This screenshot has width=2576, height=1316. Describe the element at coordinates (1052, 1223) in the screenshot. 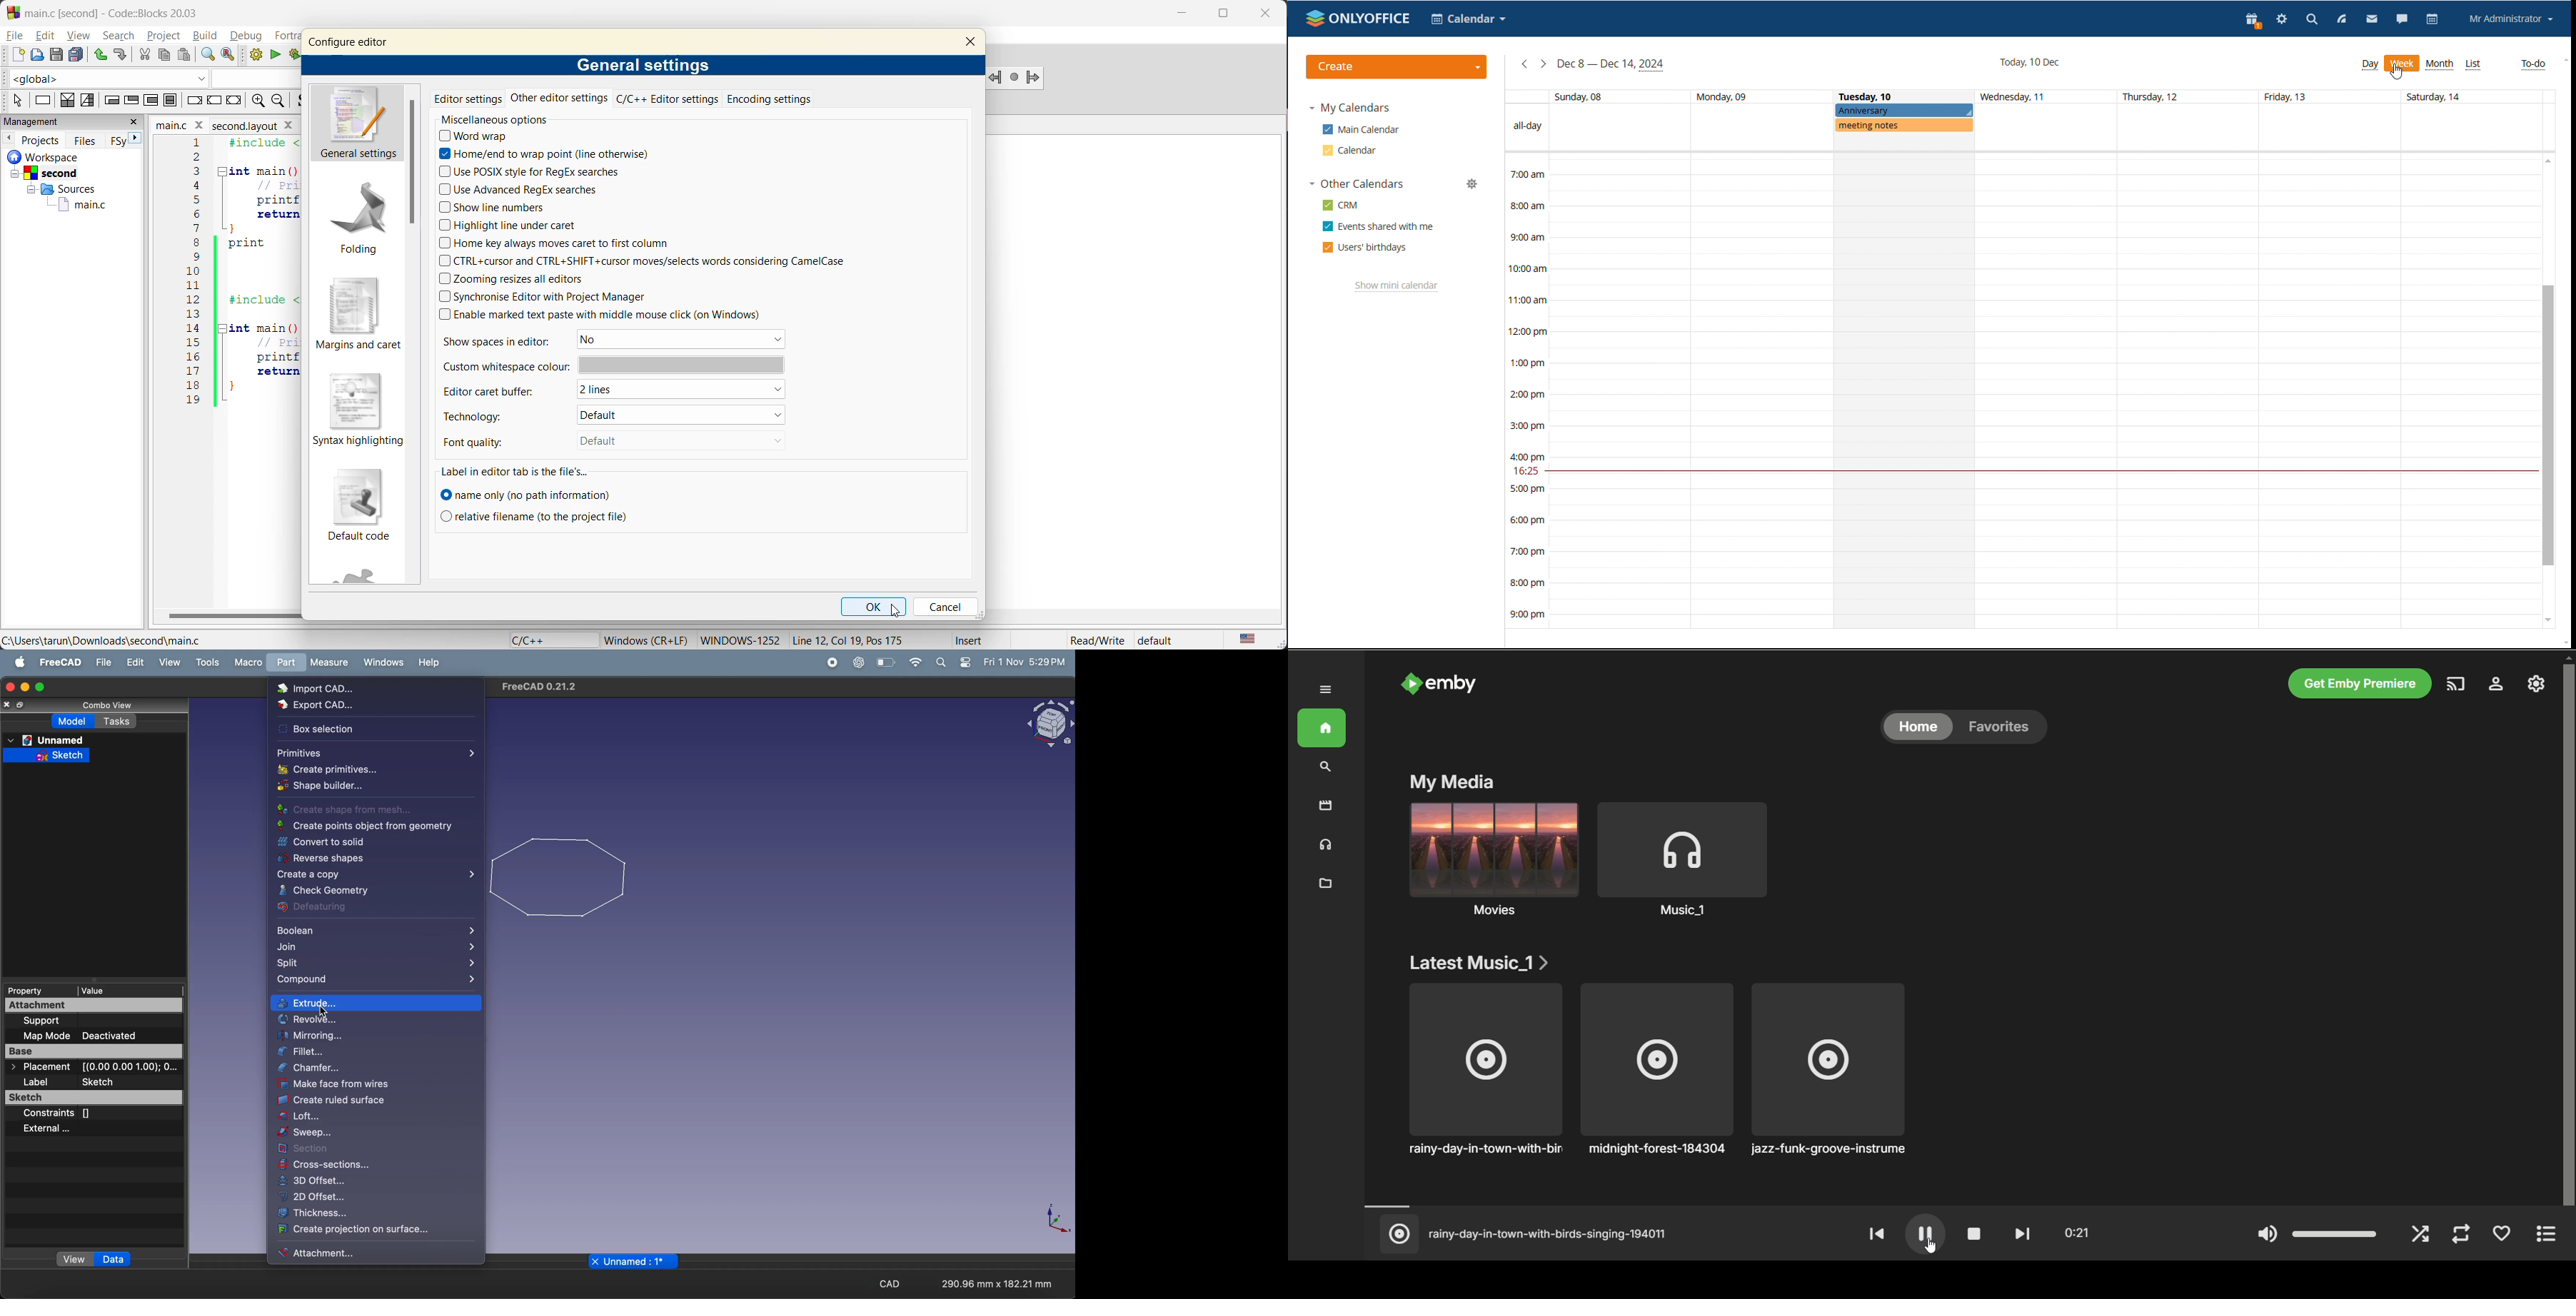

I see `axis` at that location.